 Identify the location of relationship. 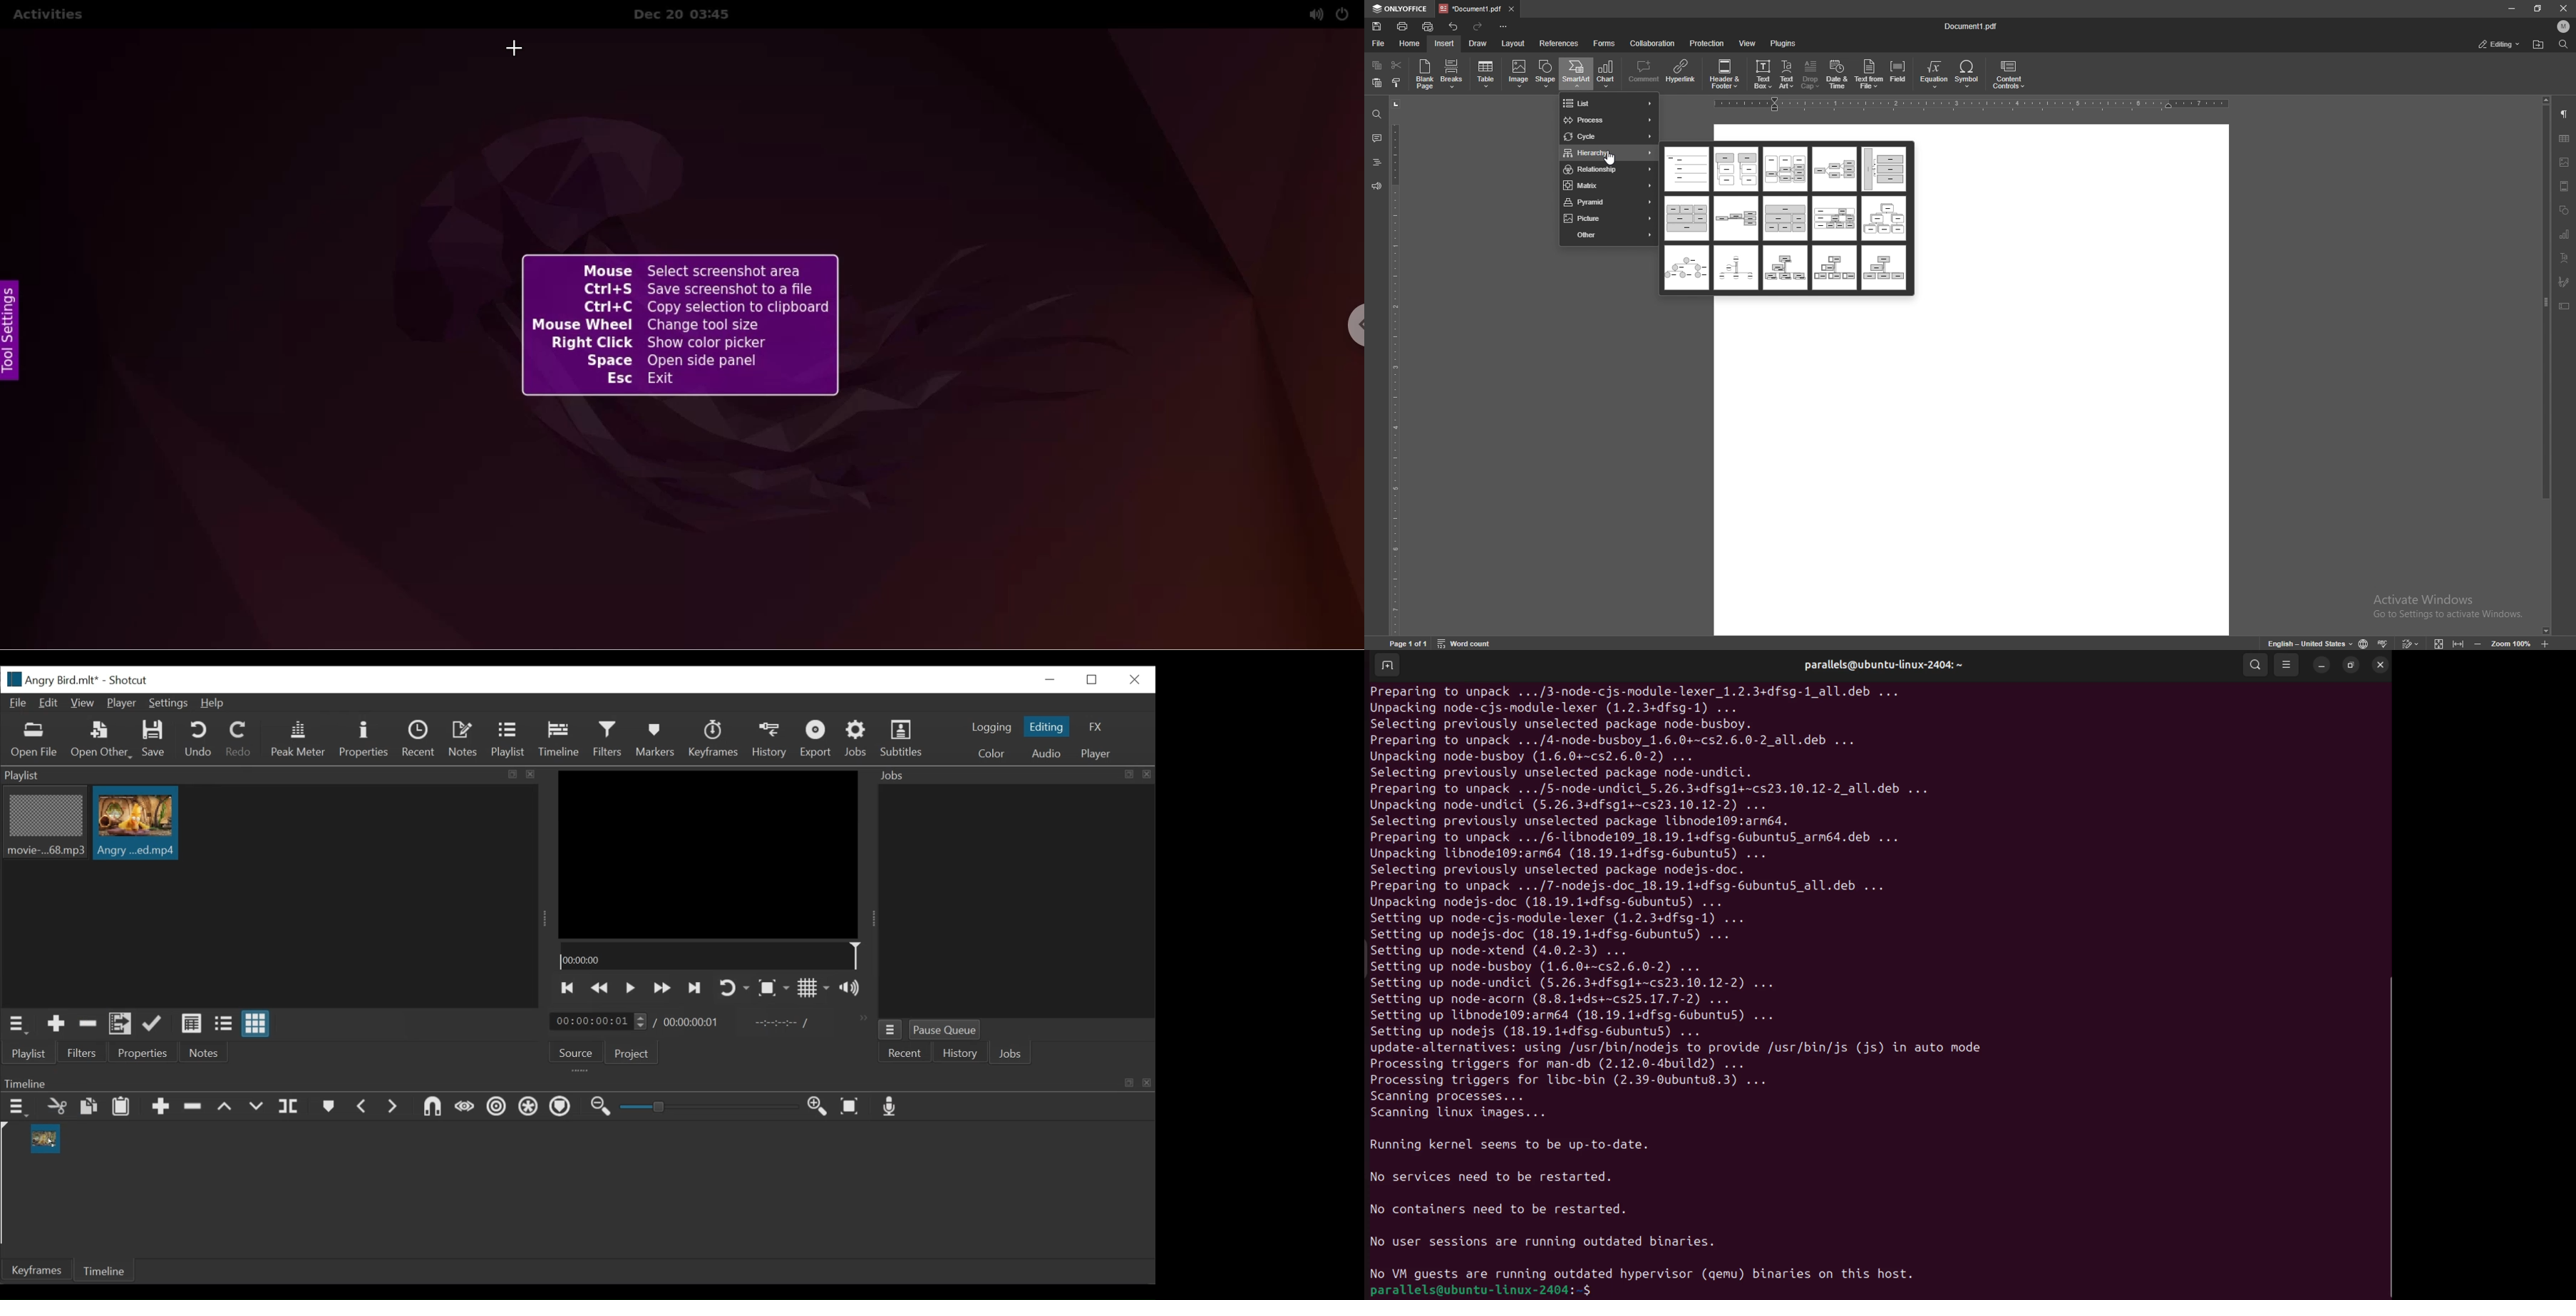
(1608, 170).